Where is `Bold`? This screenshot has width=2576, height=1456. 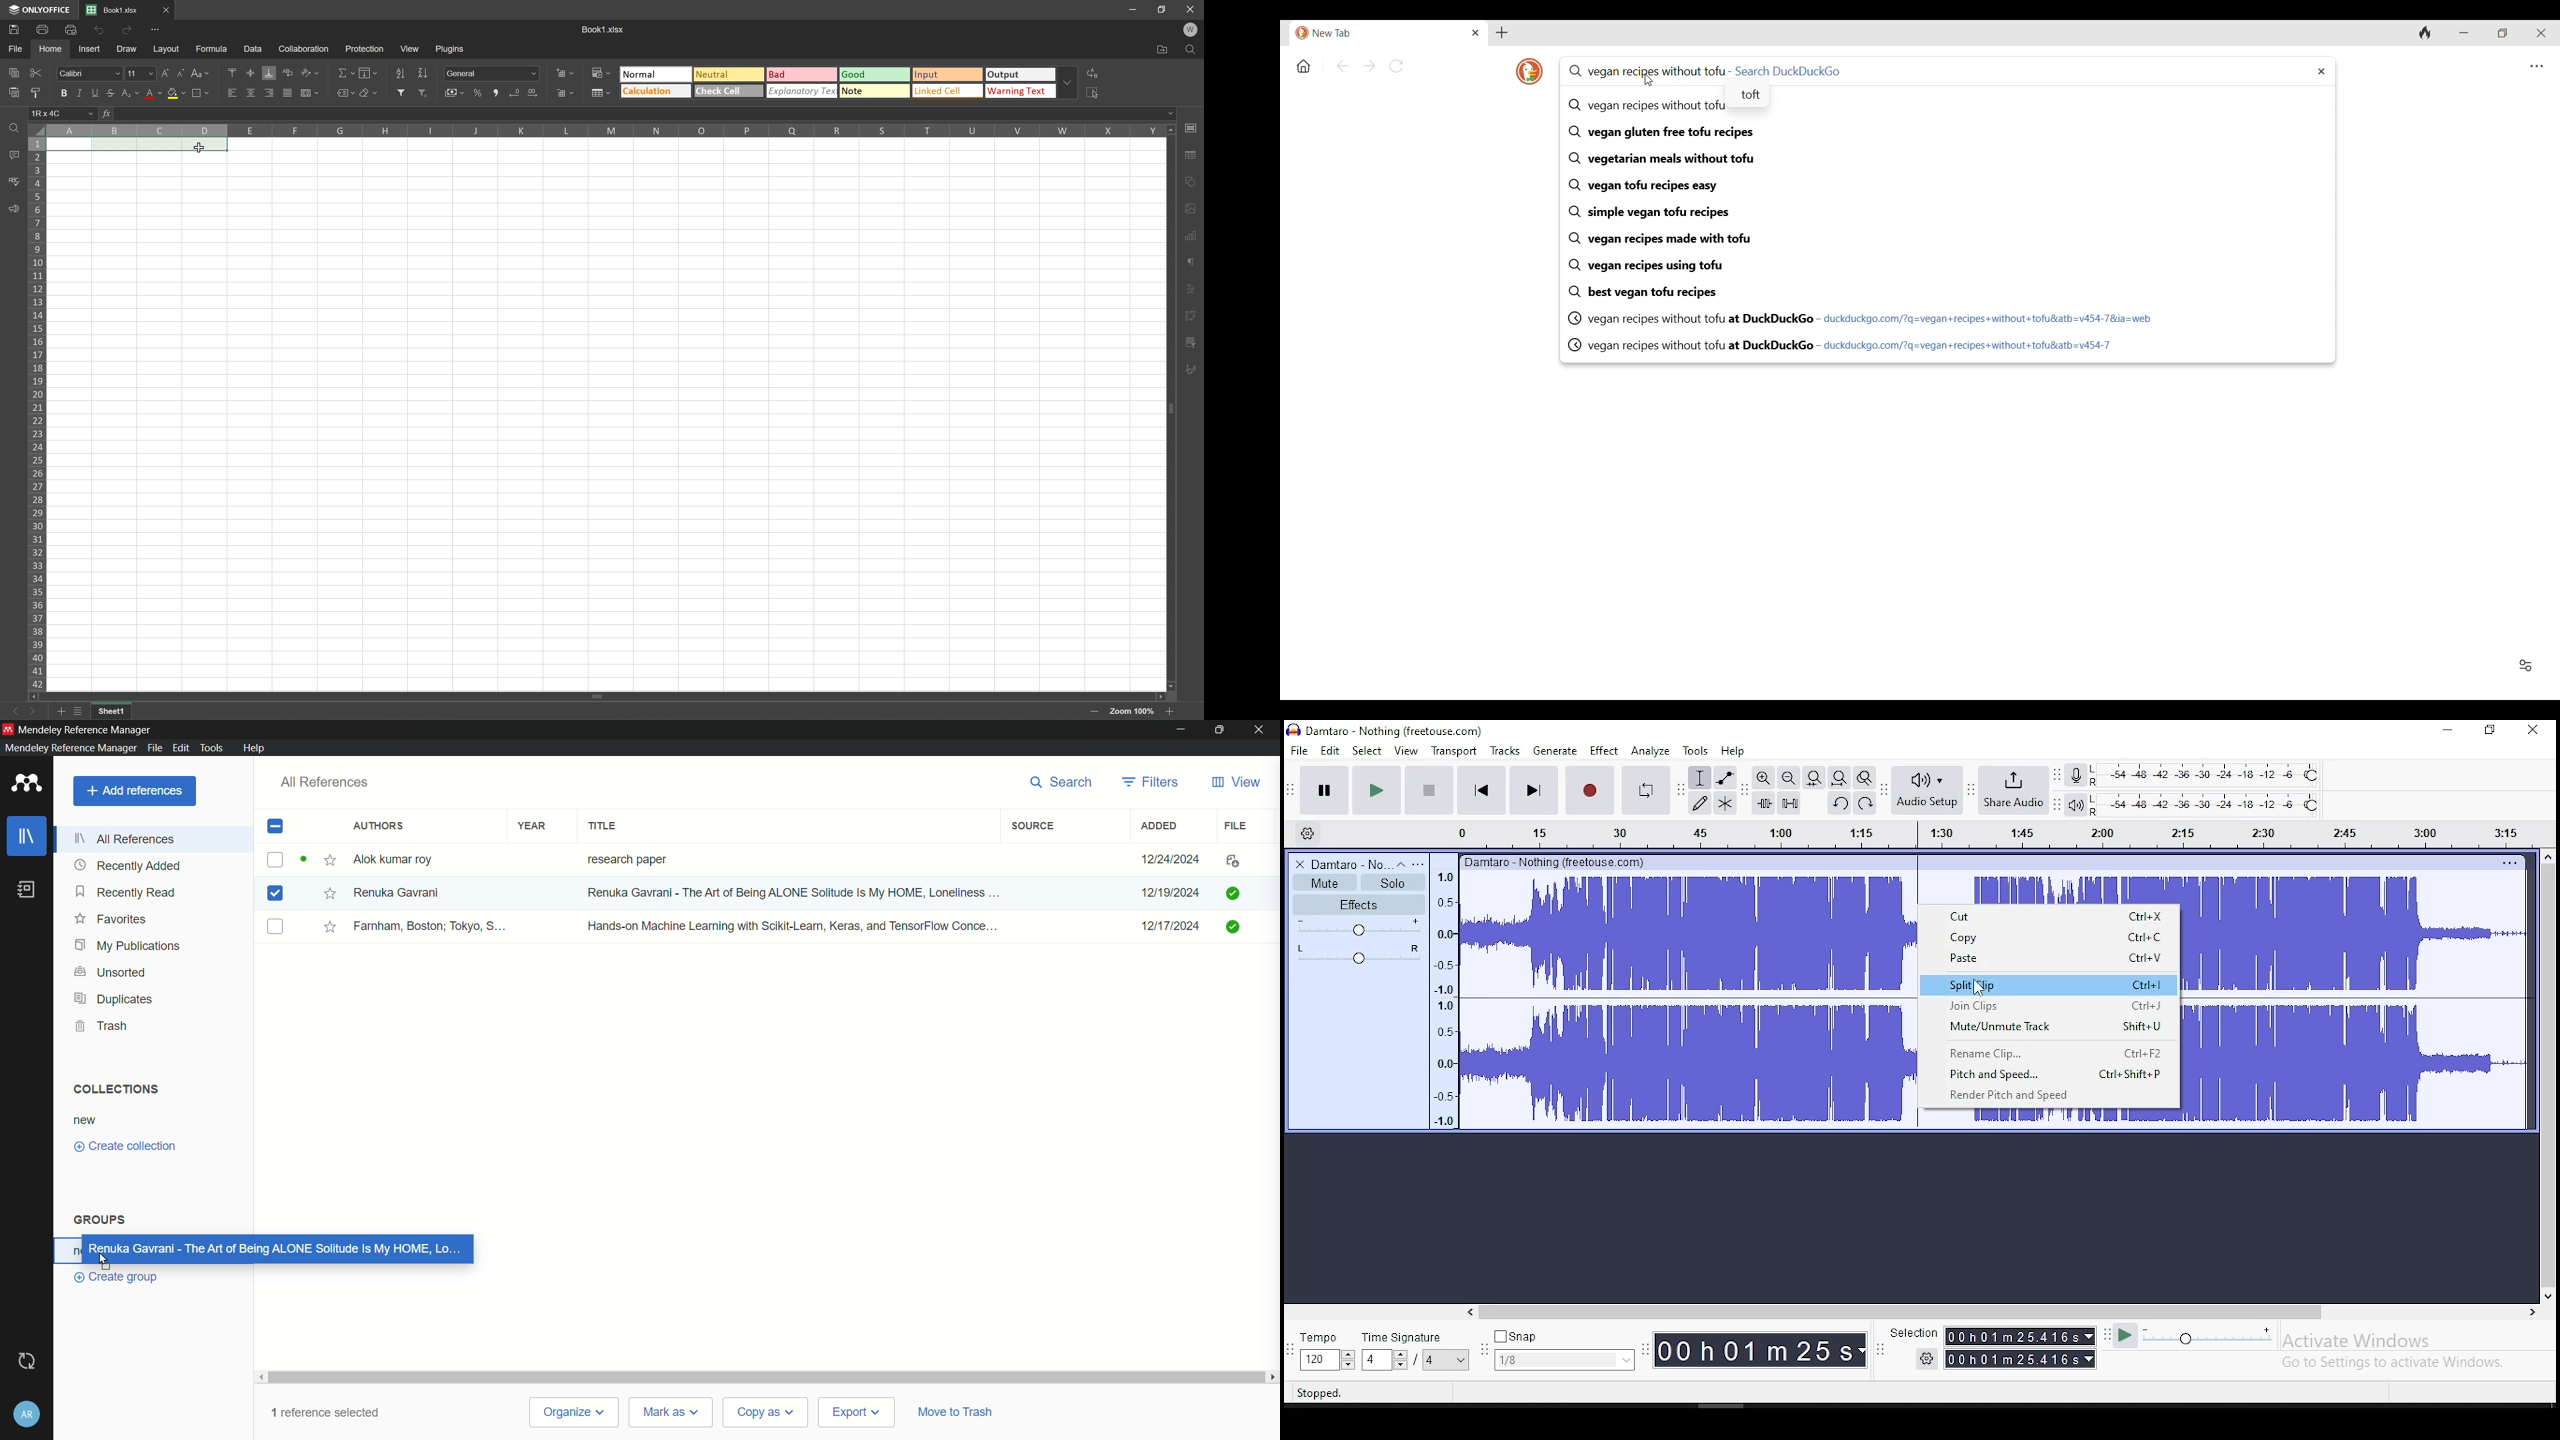
Bold is located at coordinates (63, 92).